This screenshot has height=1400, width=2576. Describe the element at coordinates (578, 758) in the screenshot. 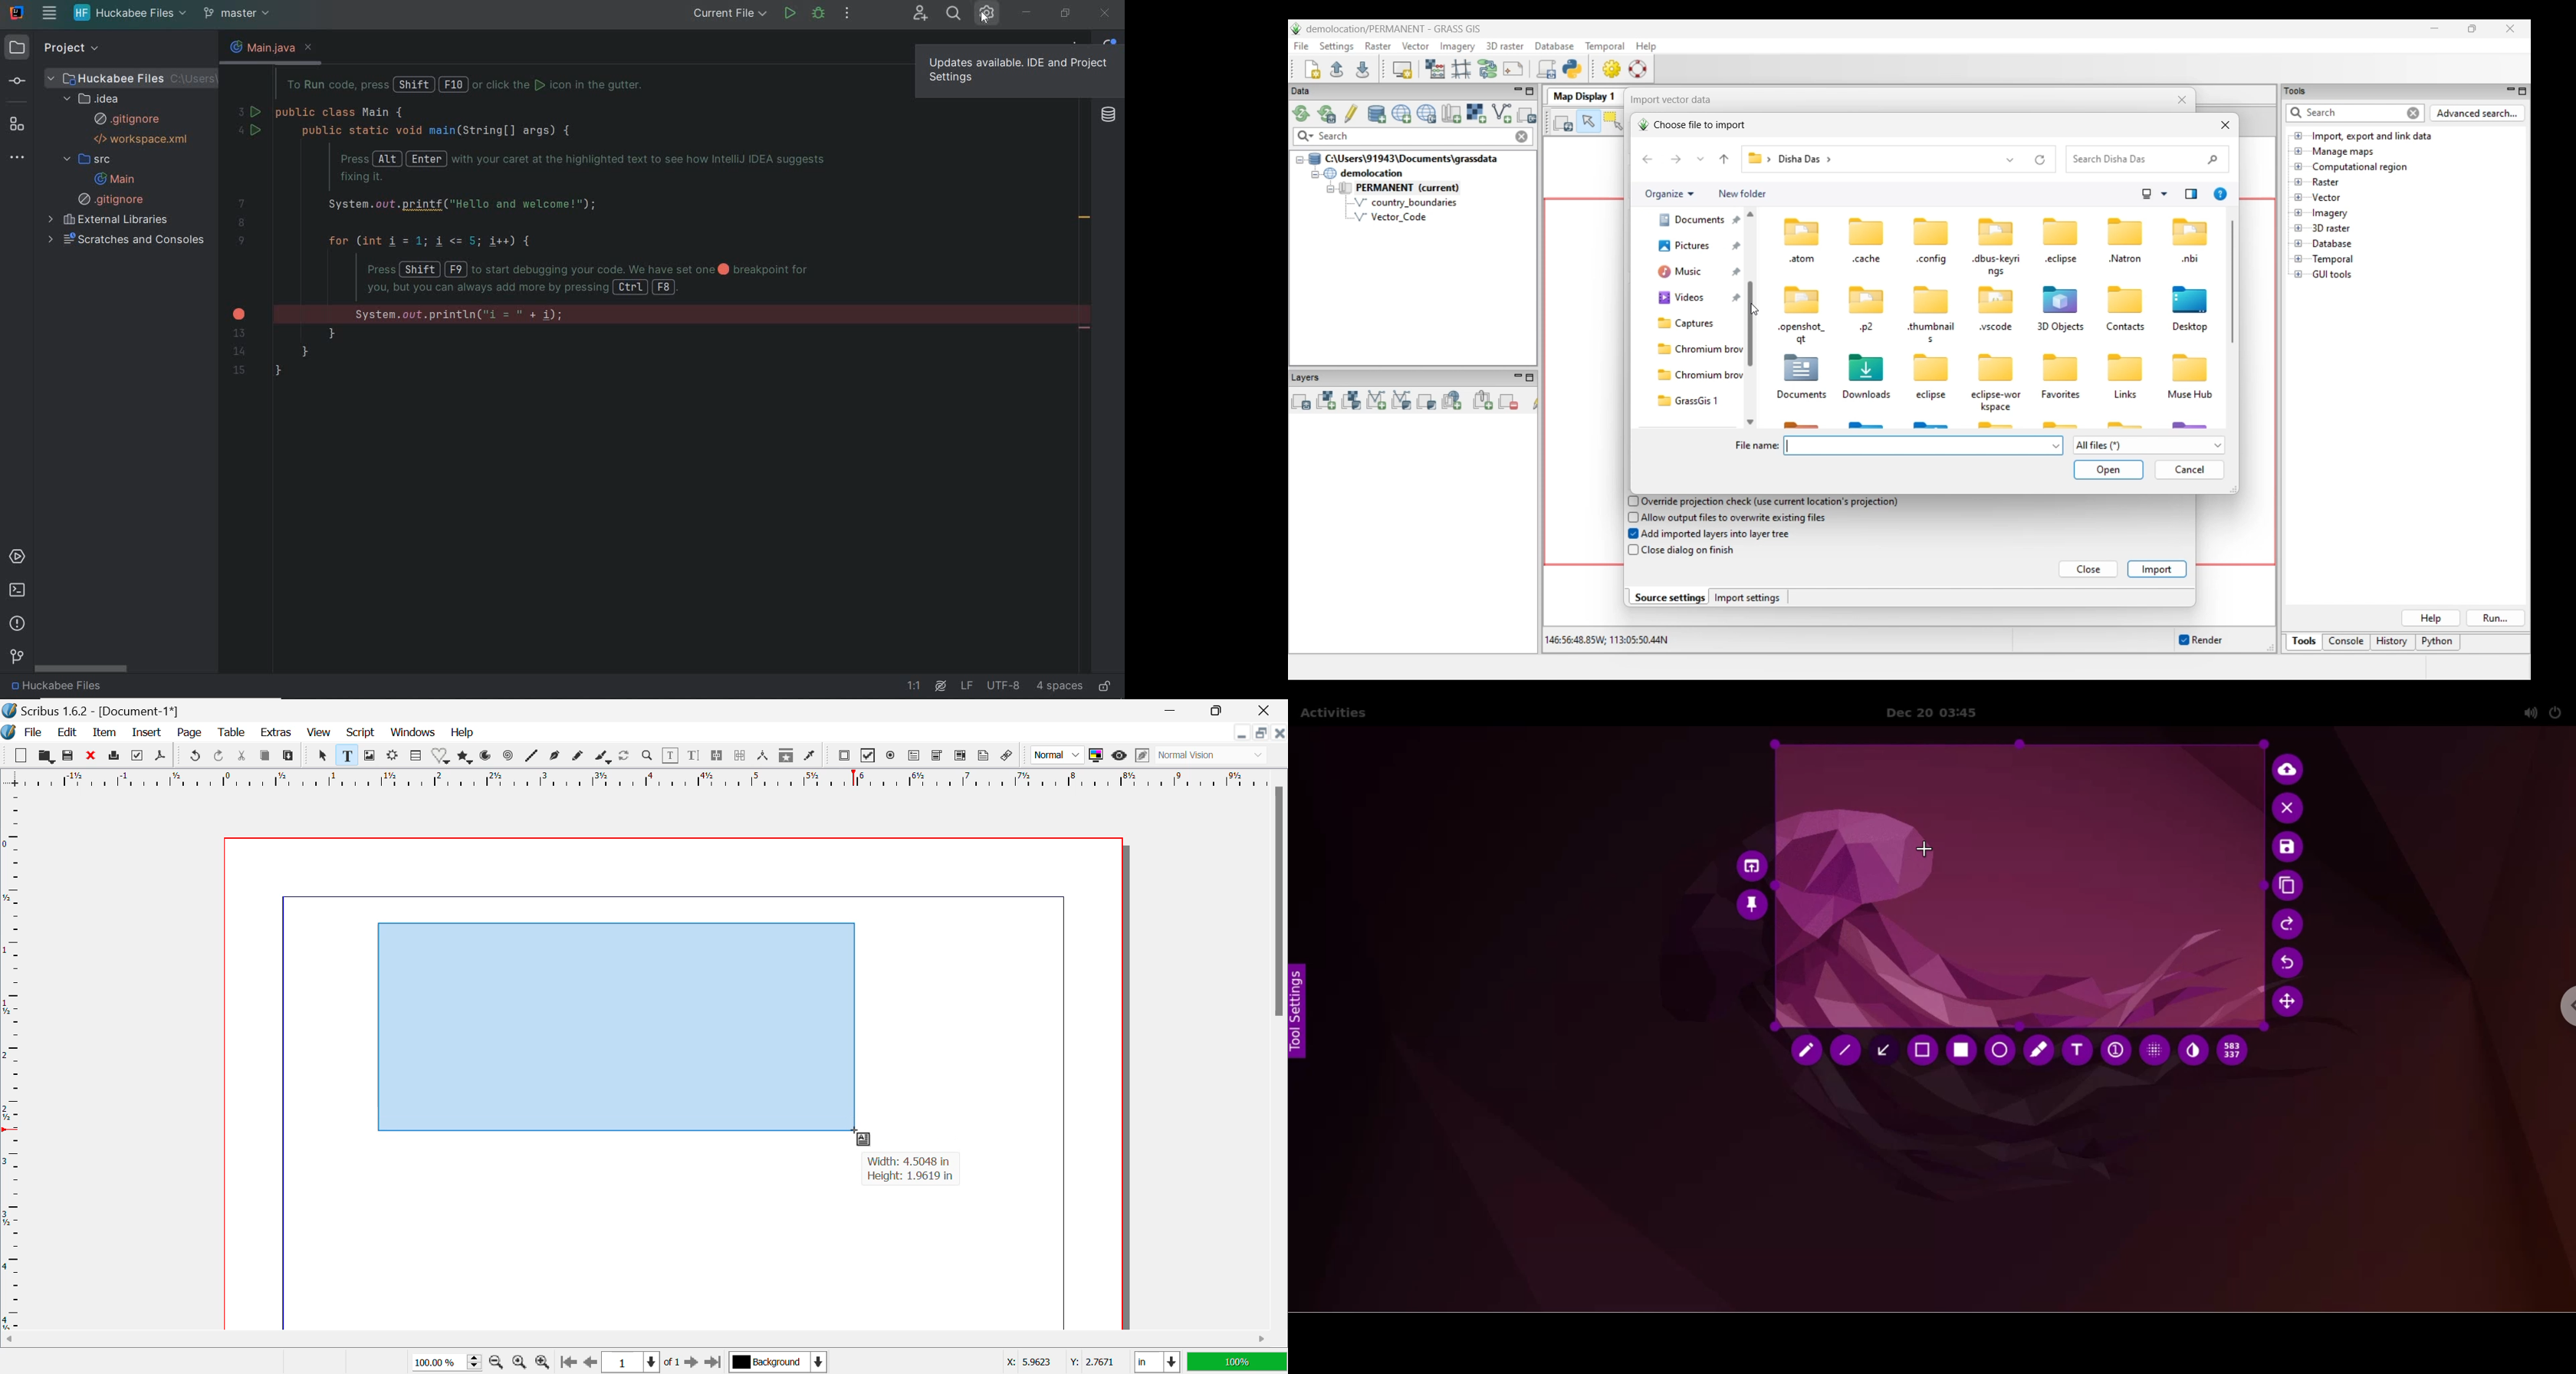

I see `Freehand Line` at that location.